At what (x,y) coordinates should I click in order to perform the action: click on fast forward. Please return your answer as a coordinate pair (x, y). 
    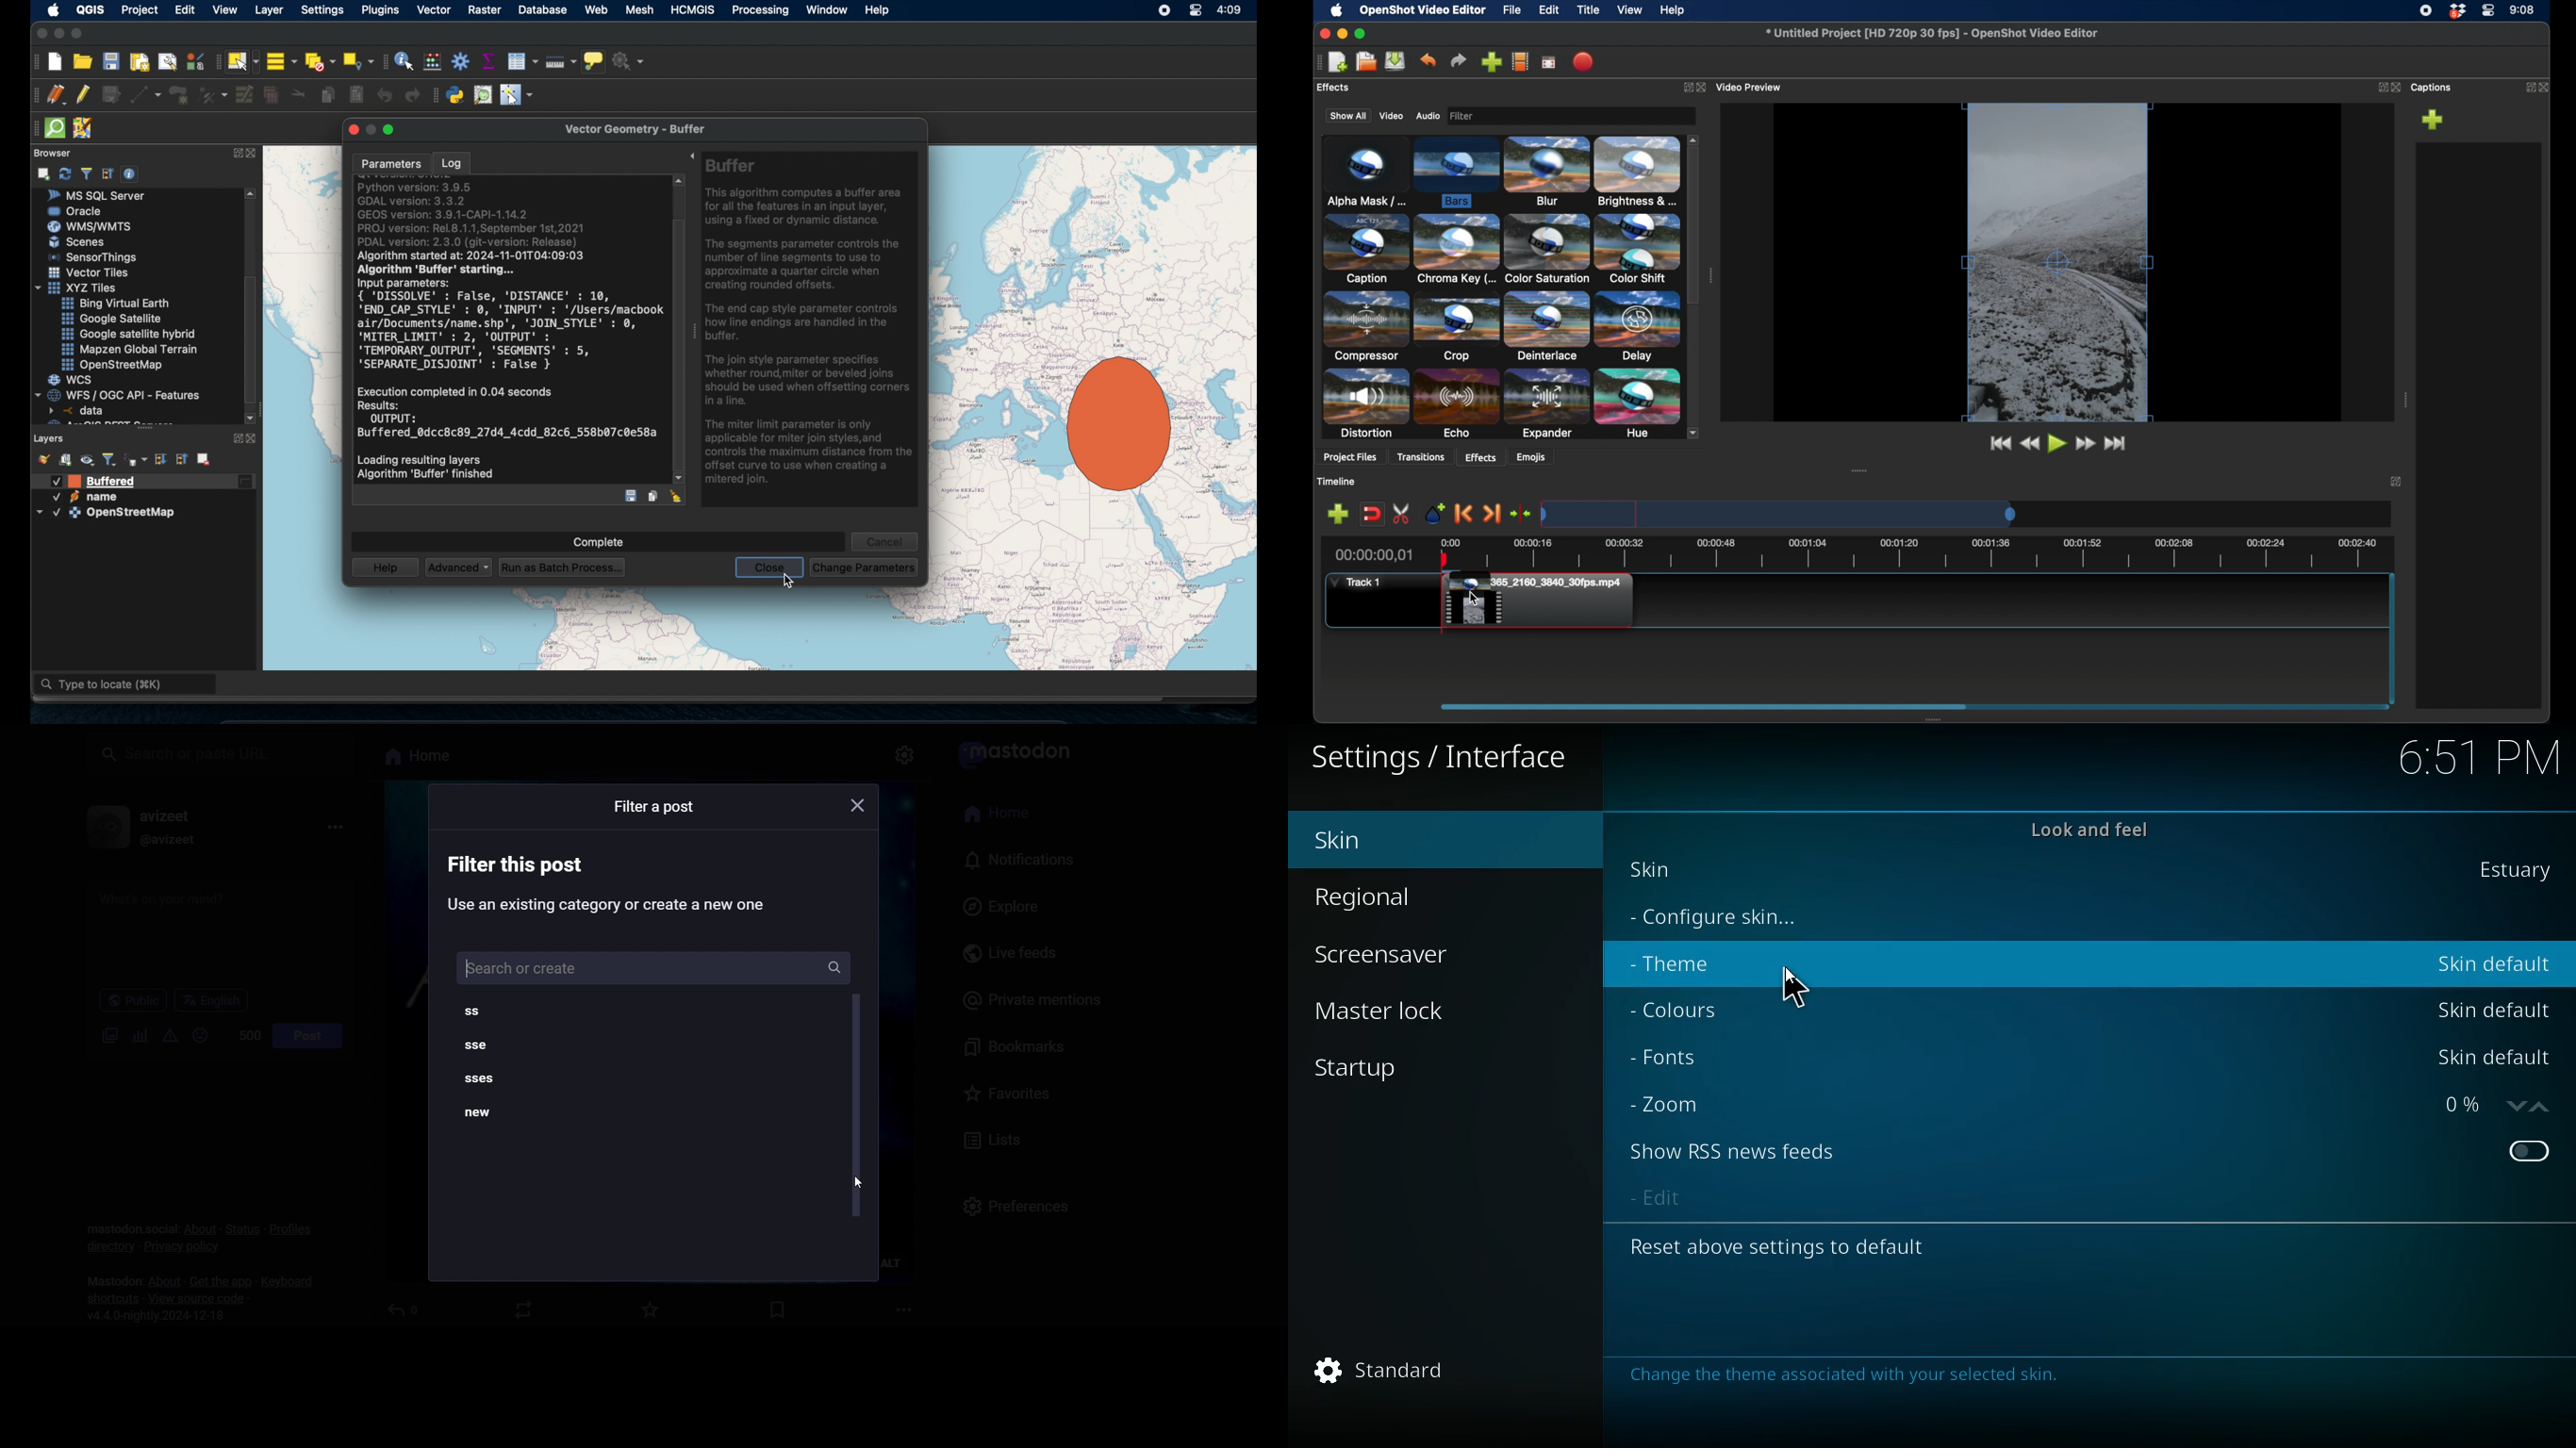
    Looking at the image, I should click on (2087, 443).